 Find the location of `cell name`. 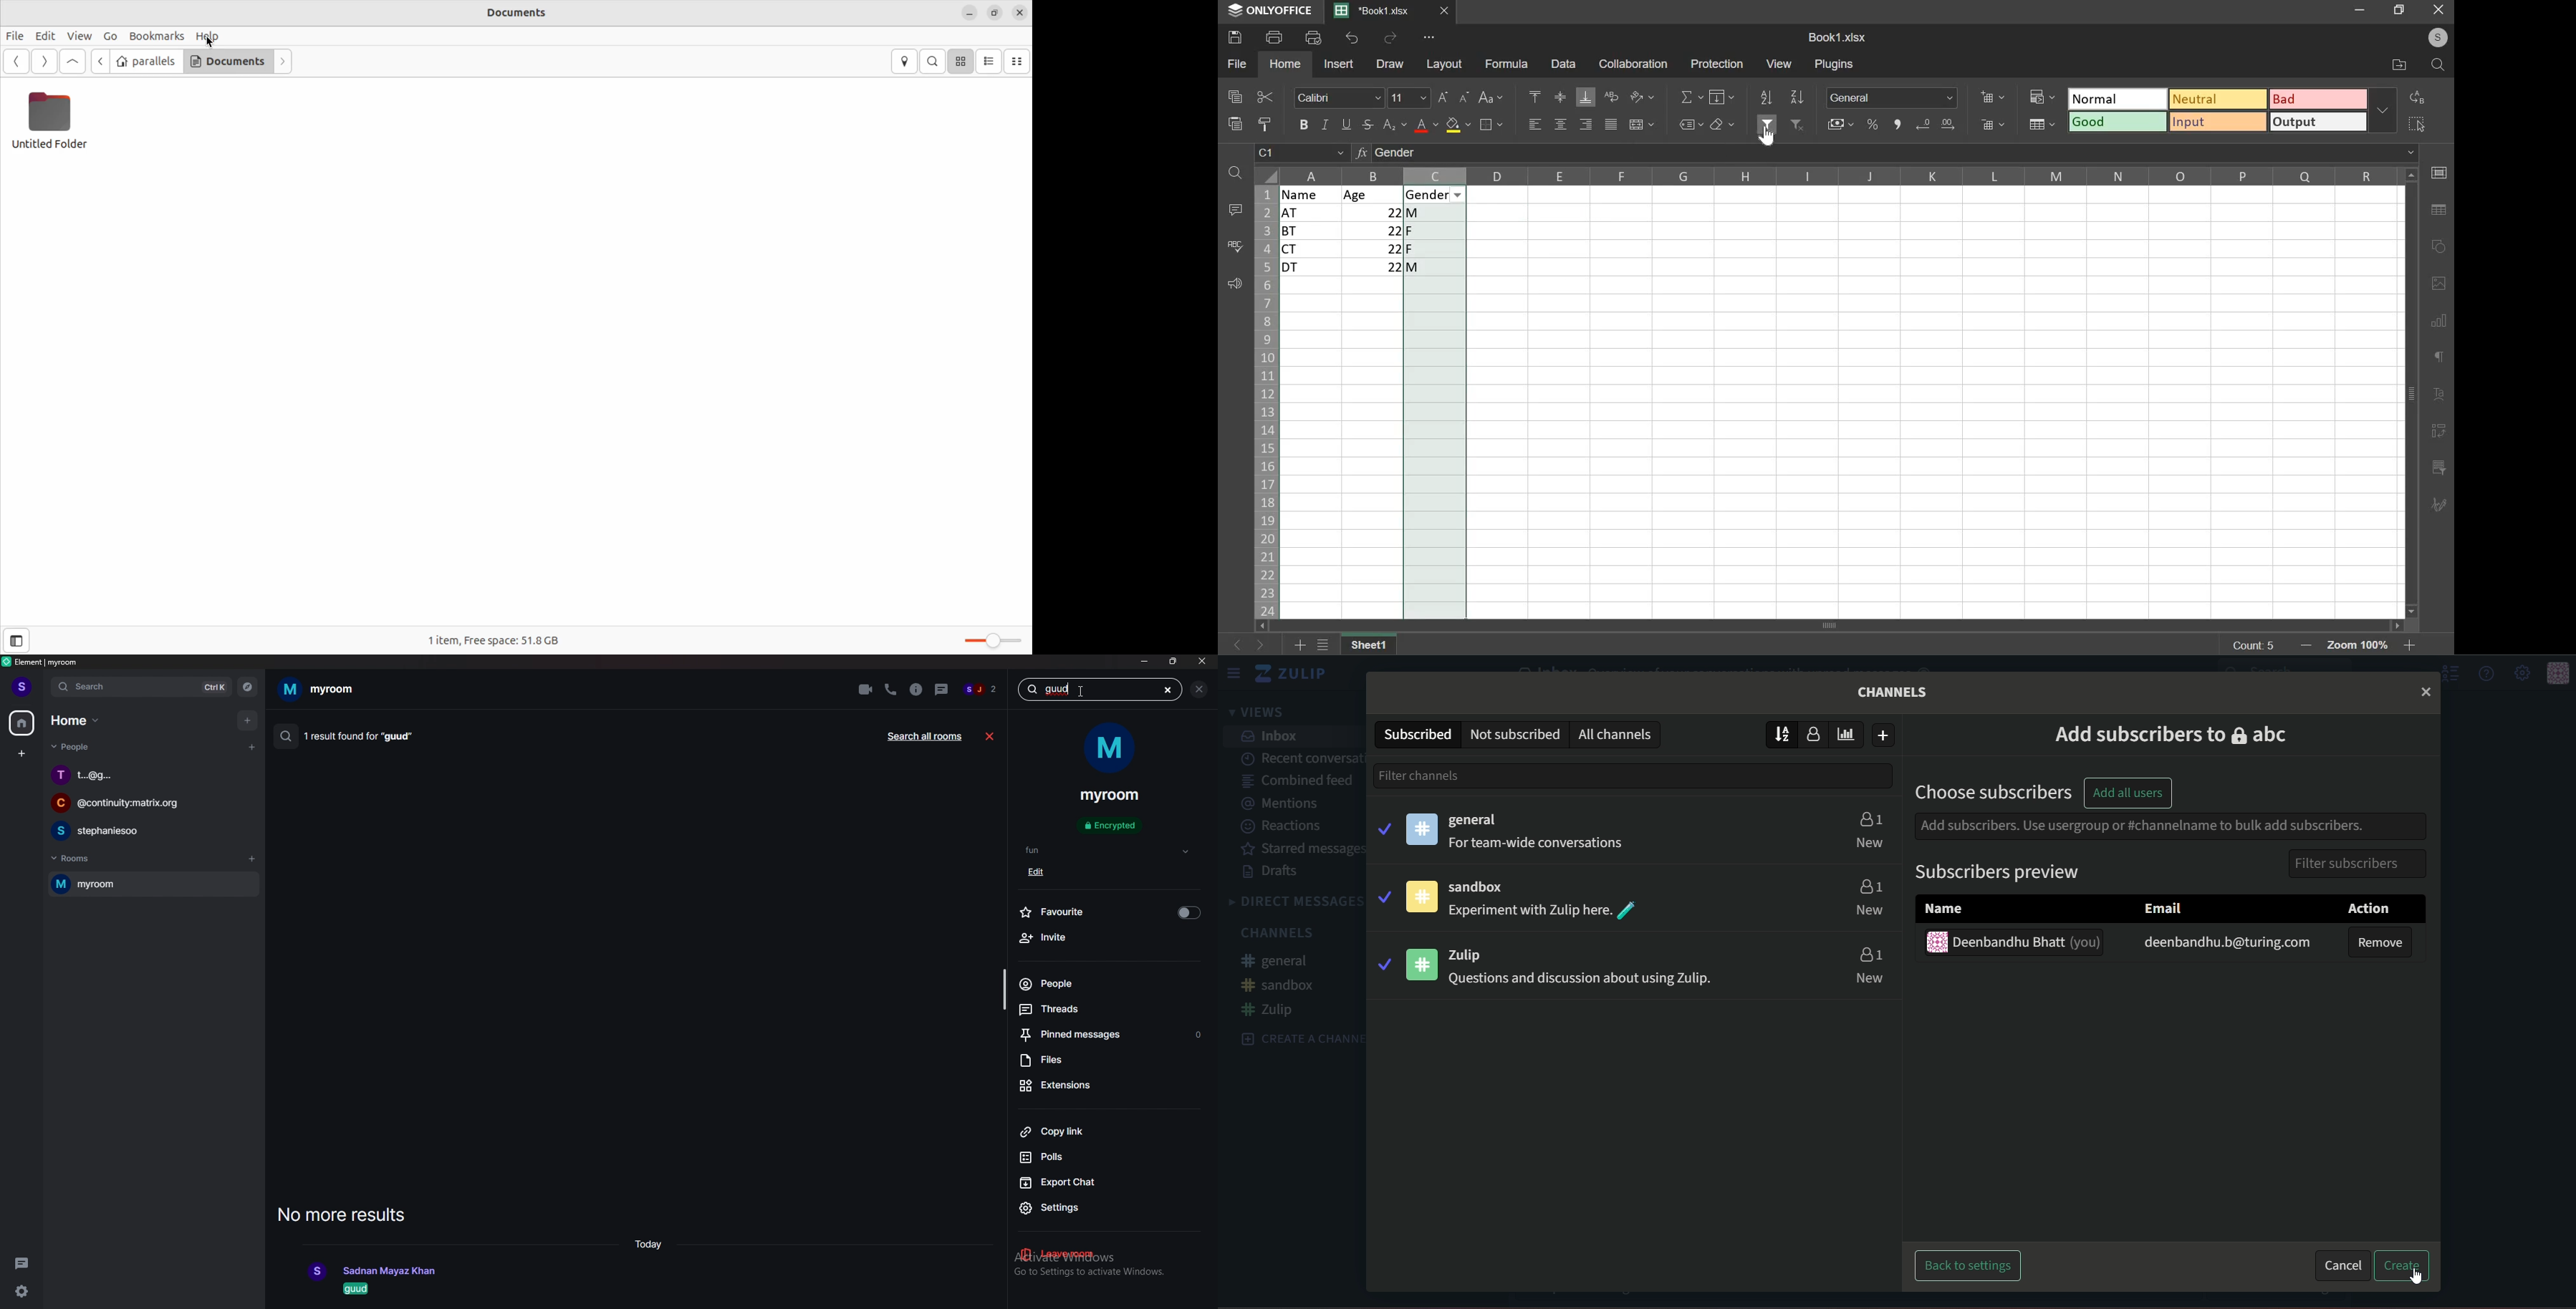

cell name is located at coordinates (1302, 155).